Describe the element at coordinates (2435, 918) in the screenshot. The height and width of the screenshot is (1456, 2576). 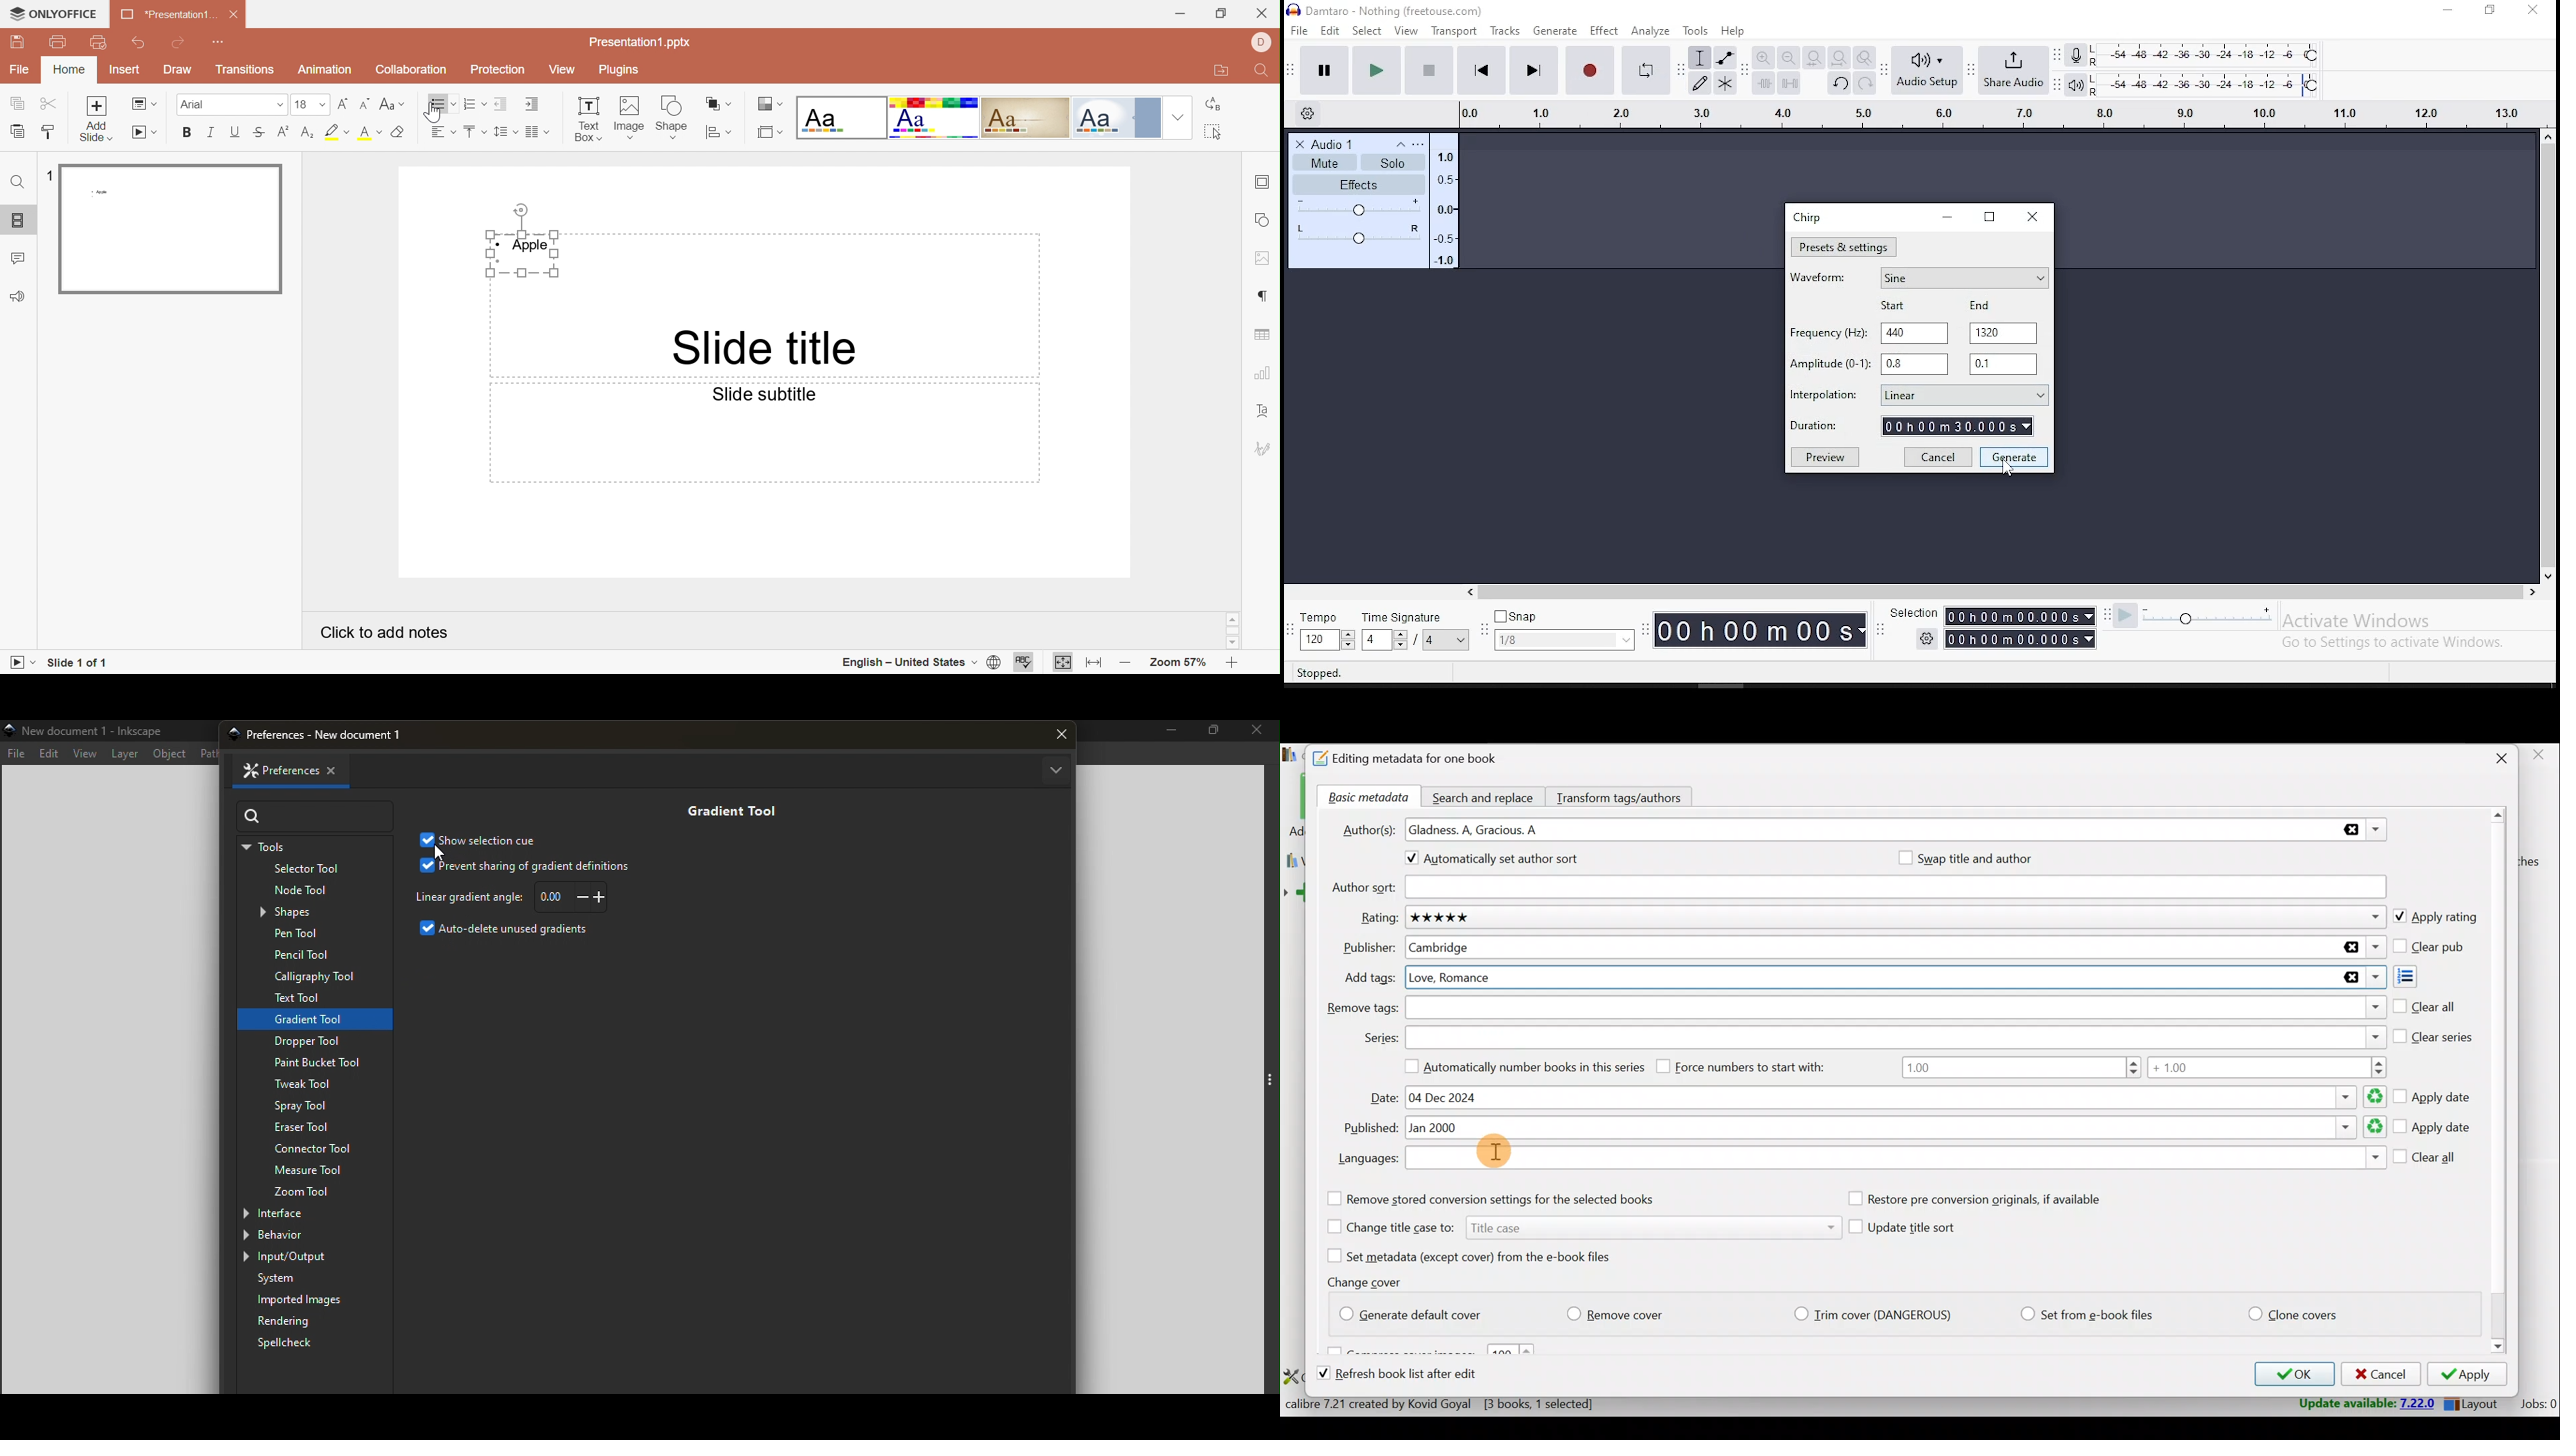
I see `Apply rating` at that location.